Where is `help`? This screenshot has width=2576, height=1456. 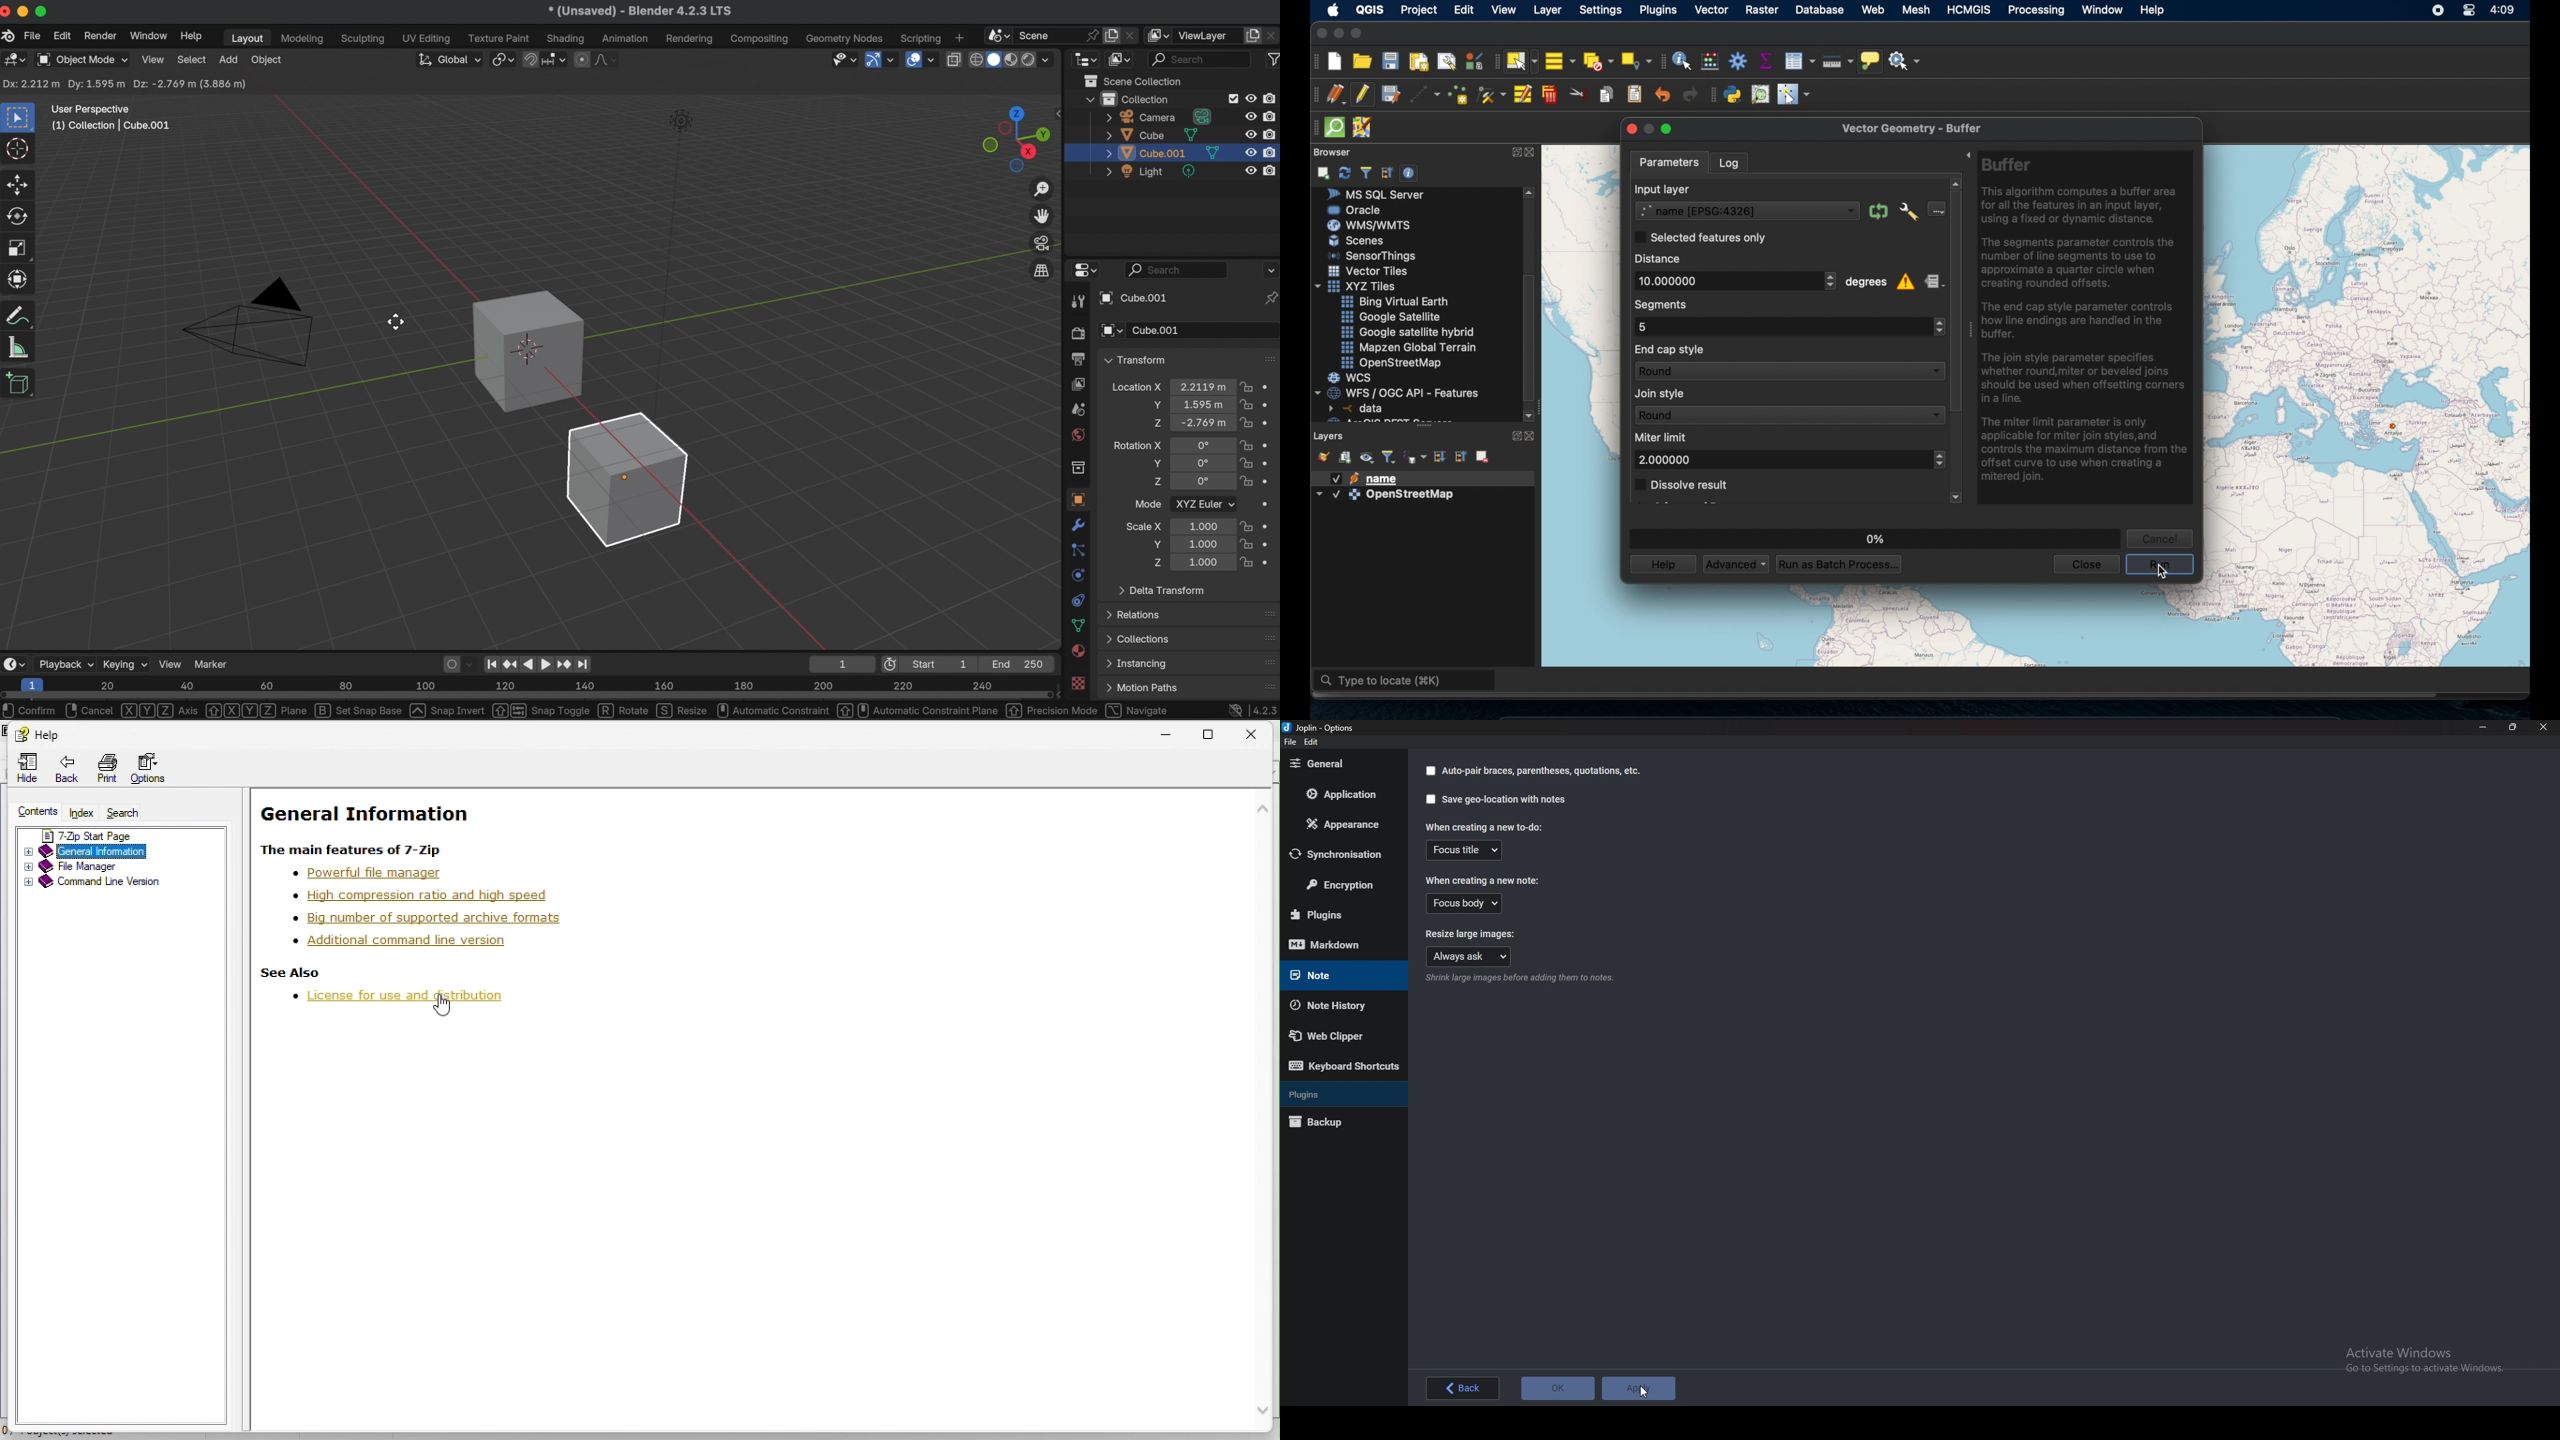
help is located at coordinates (37, 732).